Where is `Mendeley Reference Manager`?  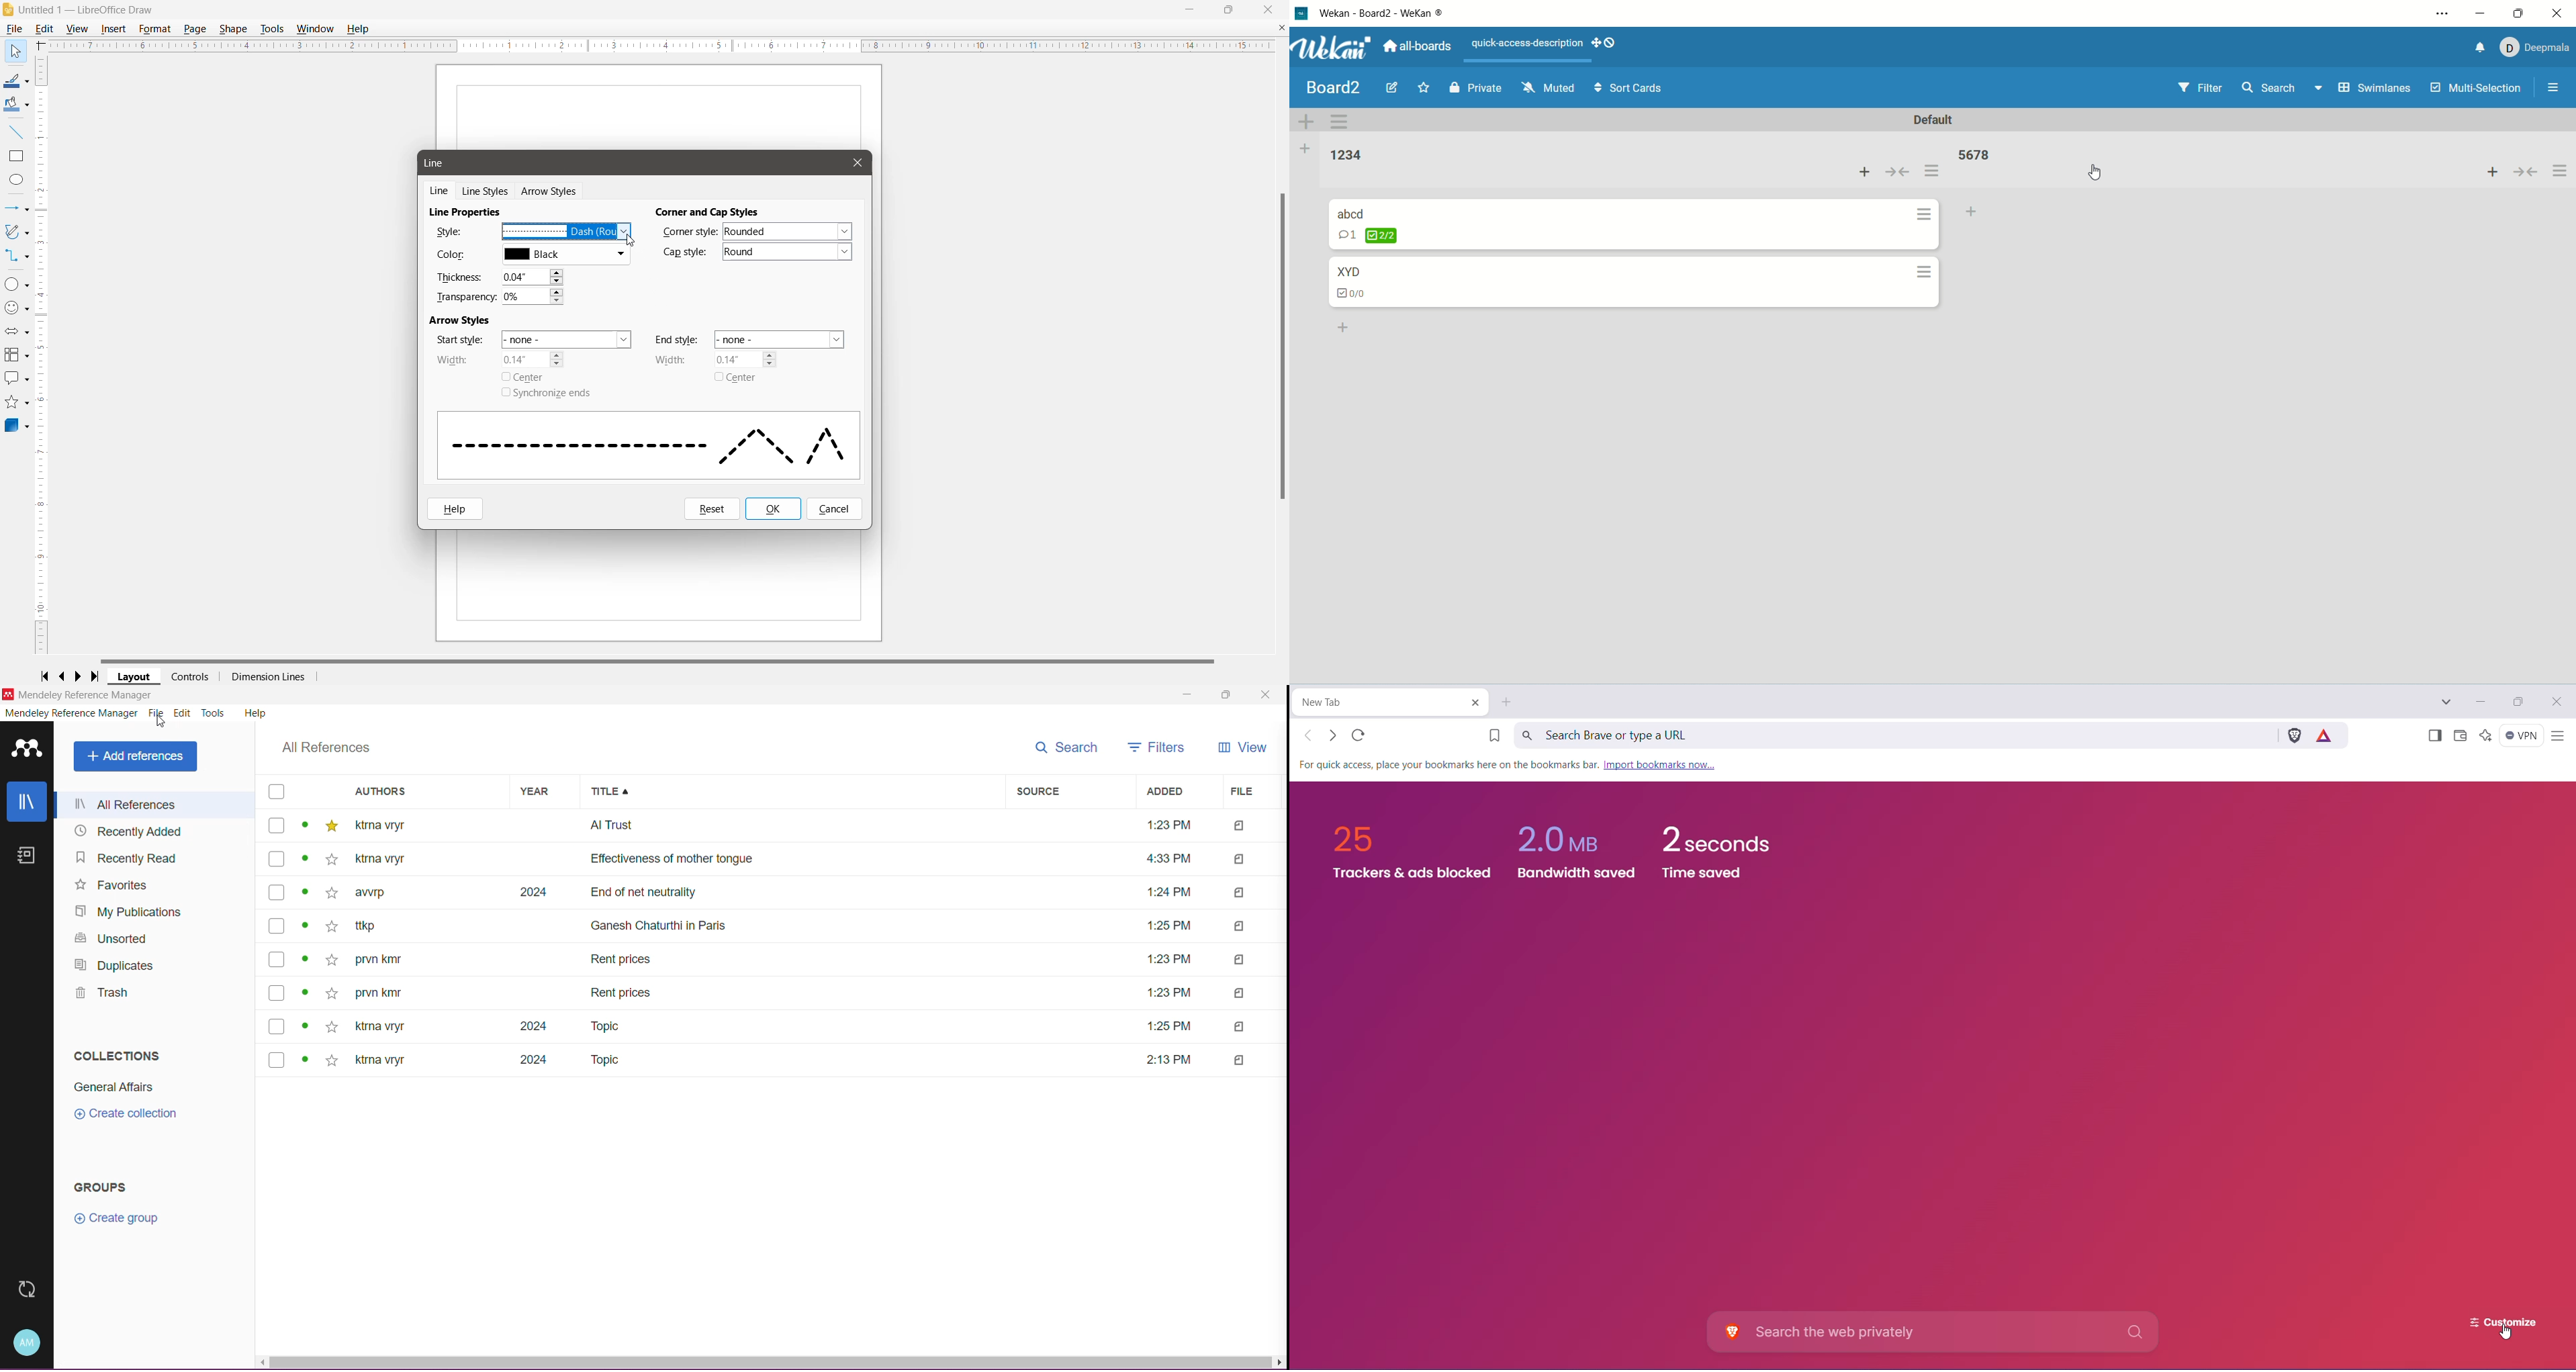 Mendeley Reference Manager is located at coordinates (76, 714).